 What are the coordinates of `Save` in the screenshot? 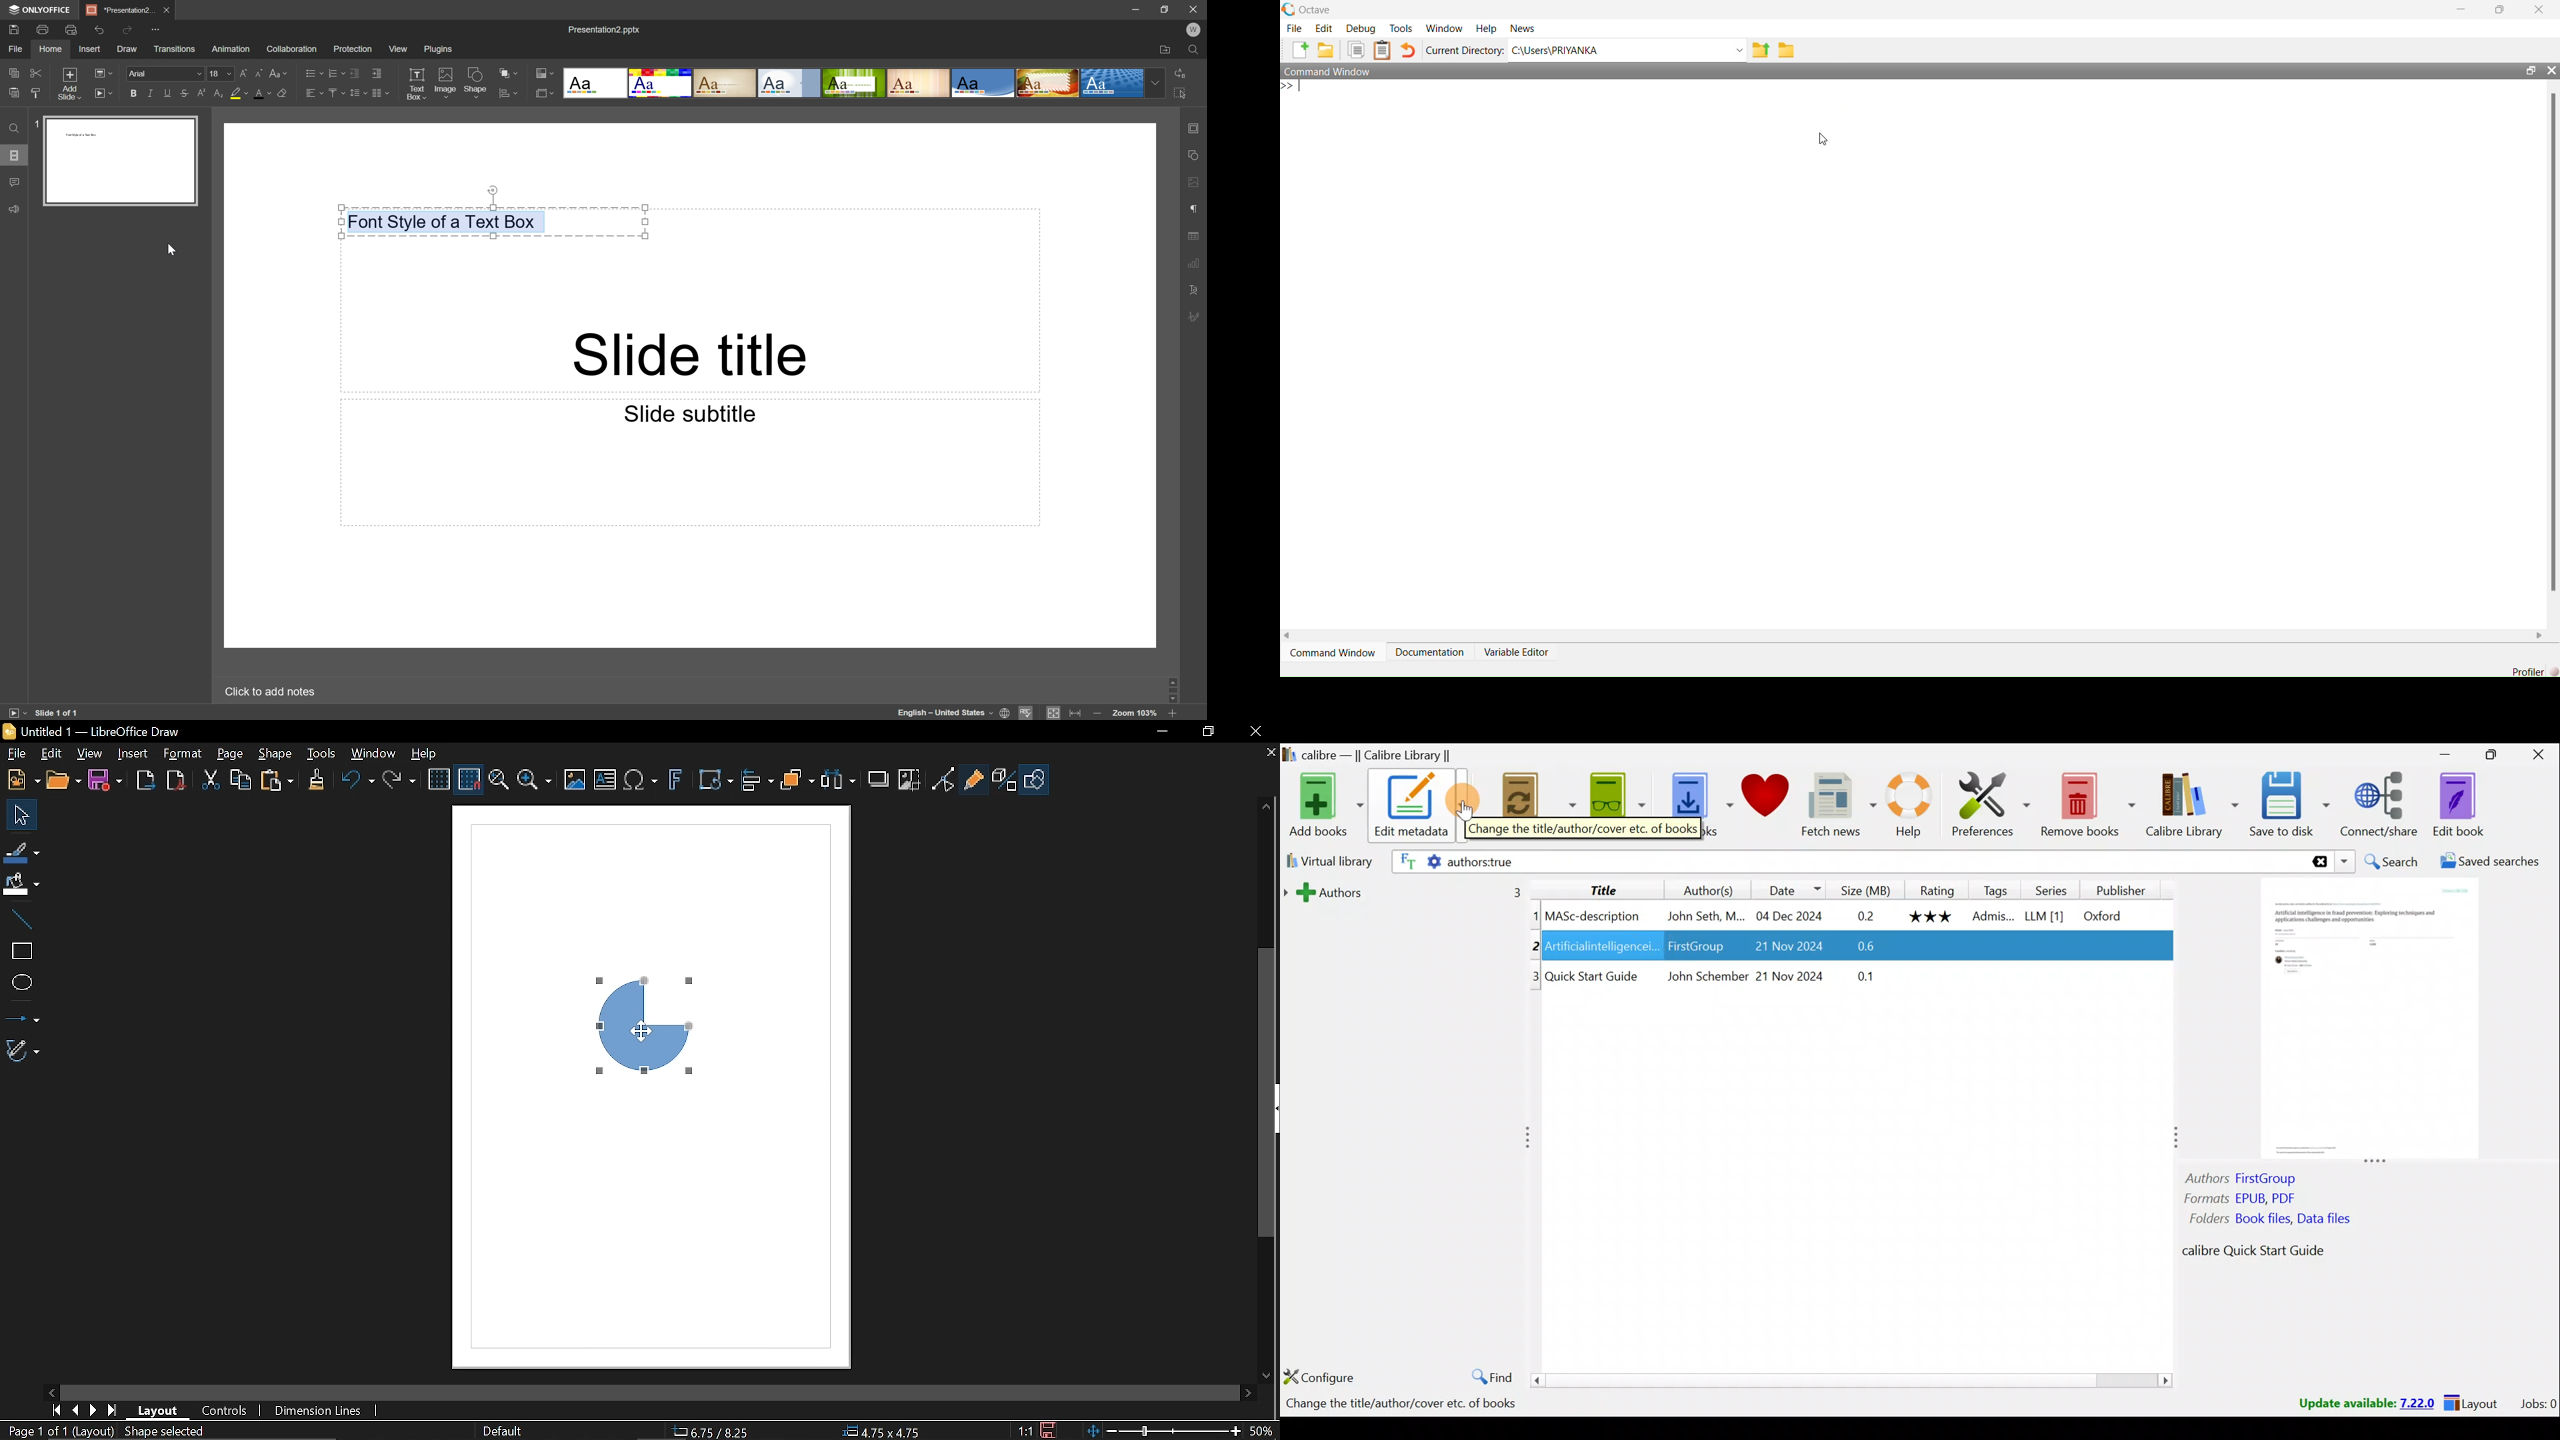 It's located at (15, 29).